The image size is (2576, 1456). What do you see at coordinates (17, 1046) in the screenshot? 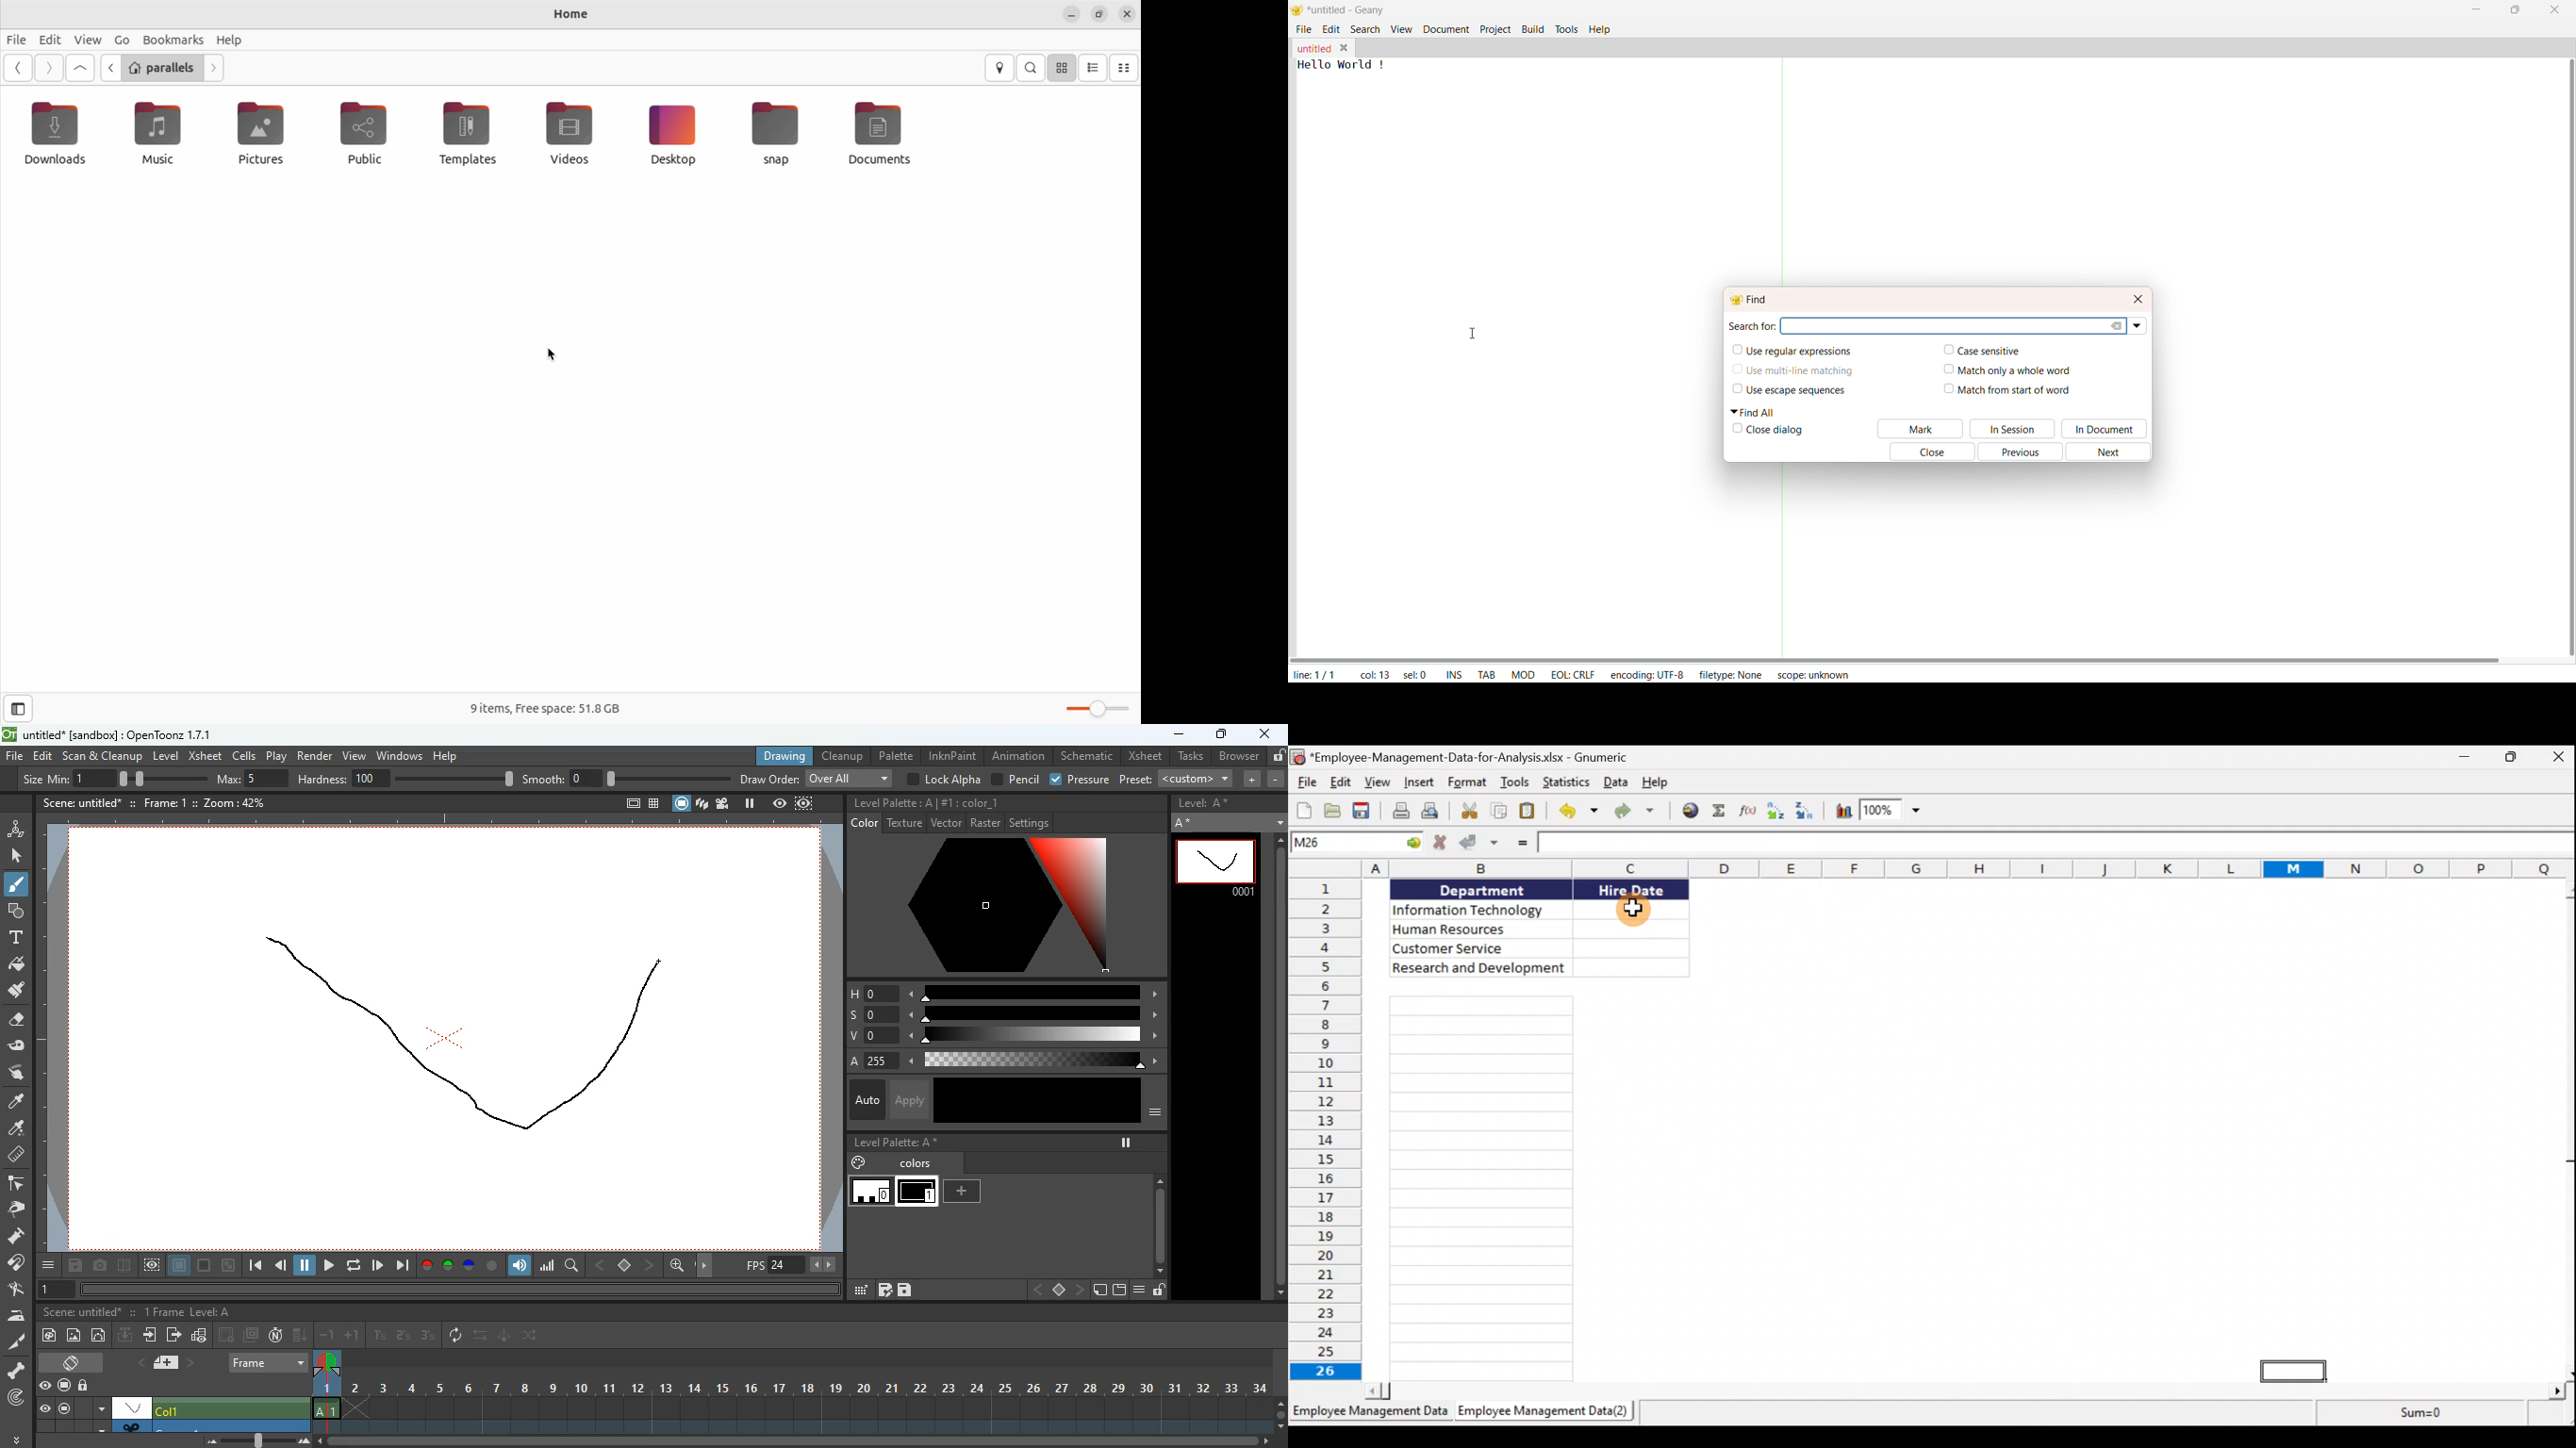
I see `glue` at bounding box center [17, 1046].